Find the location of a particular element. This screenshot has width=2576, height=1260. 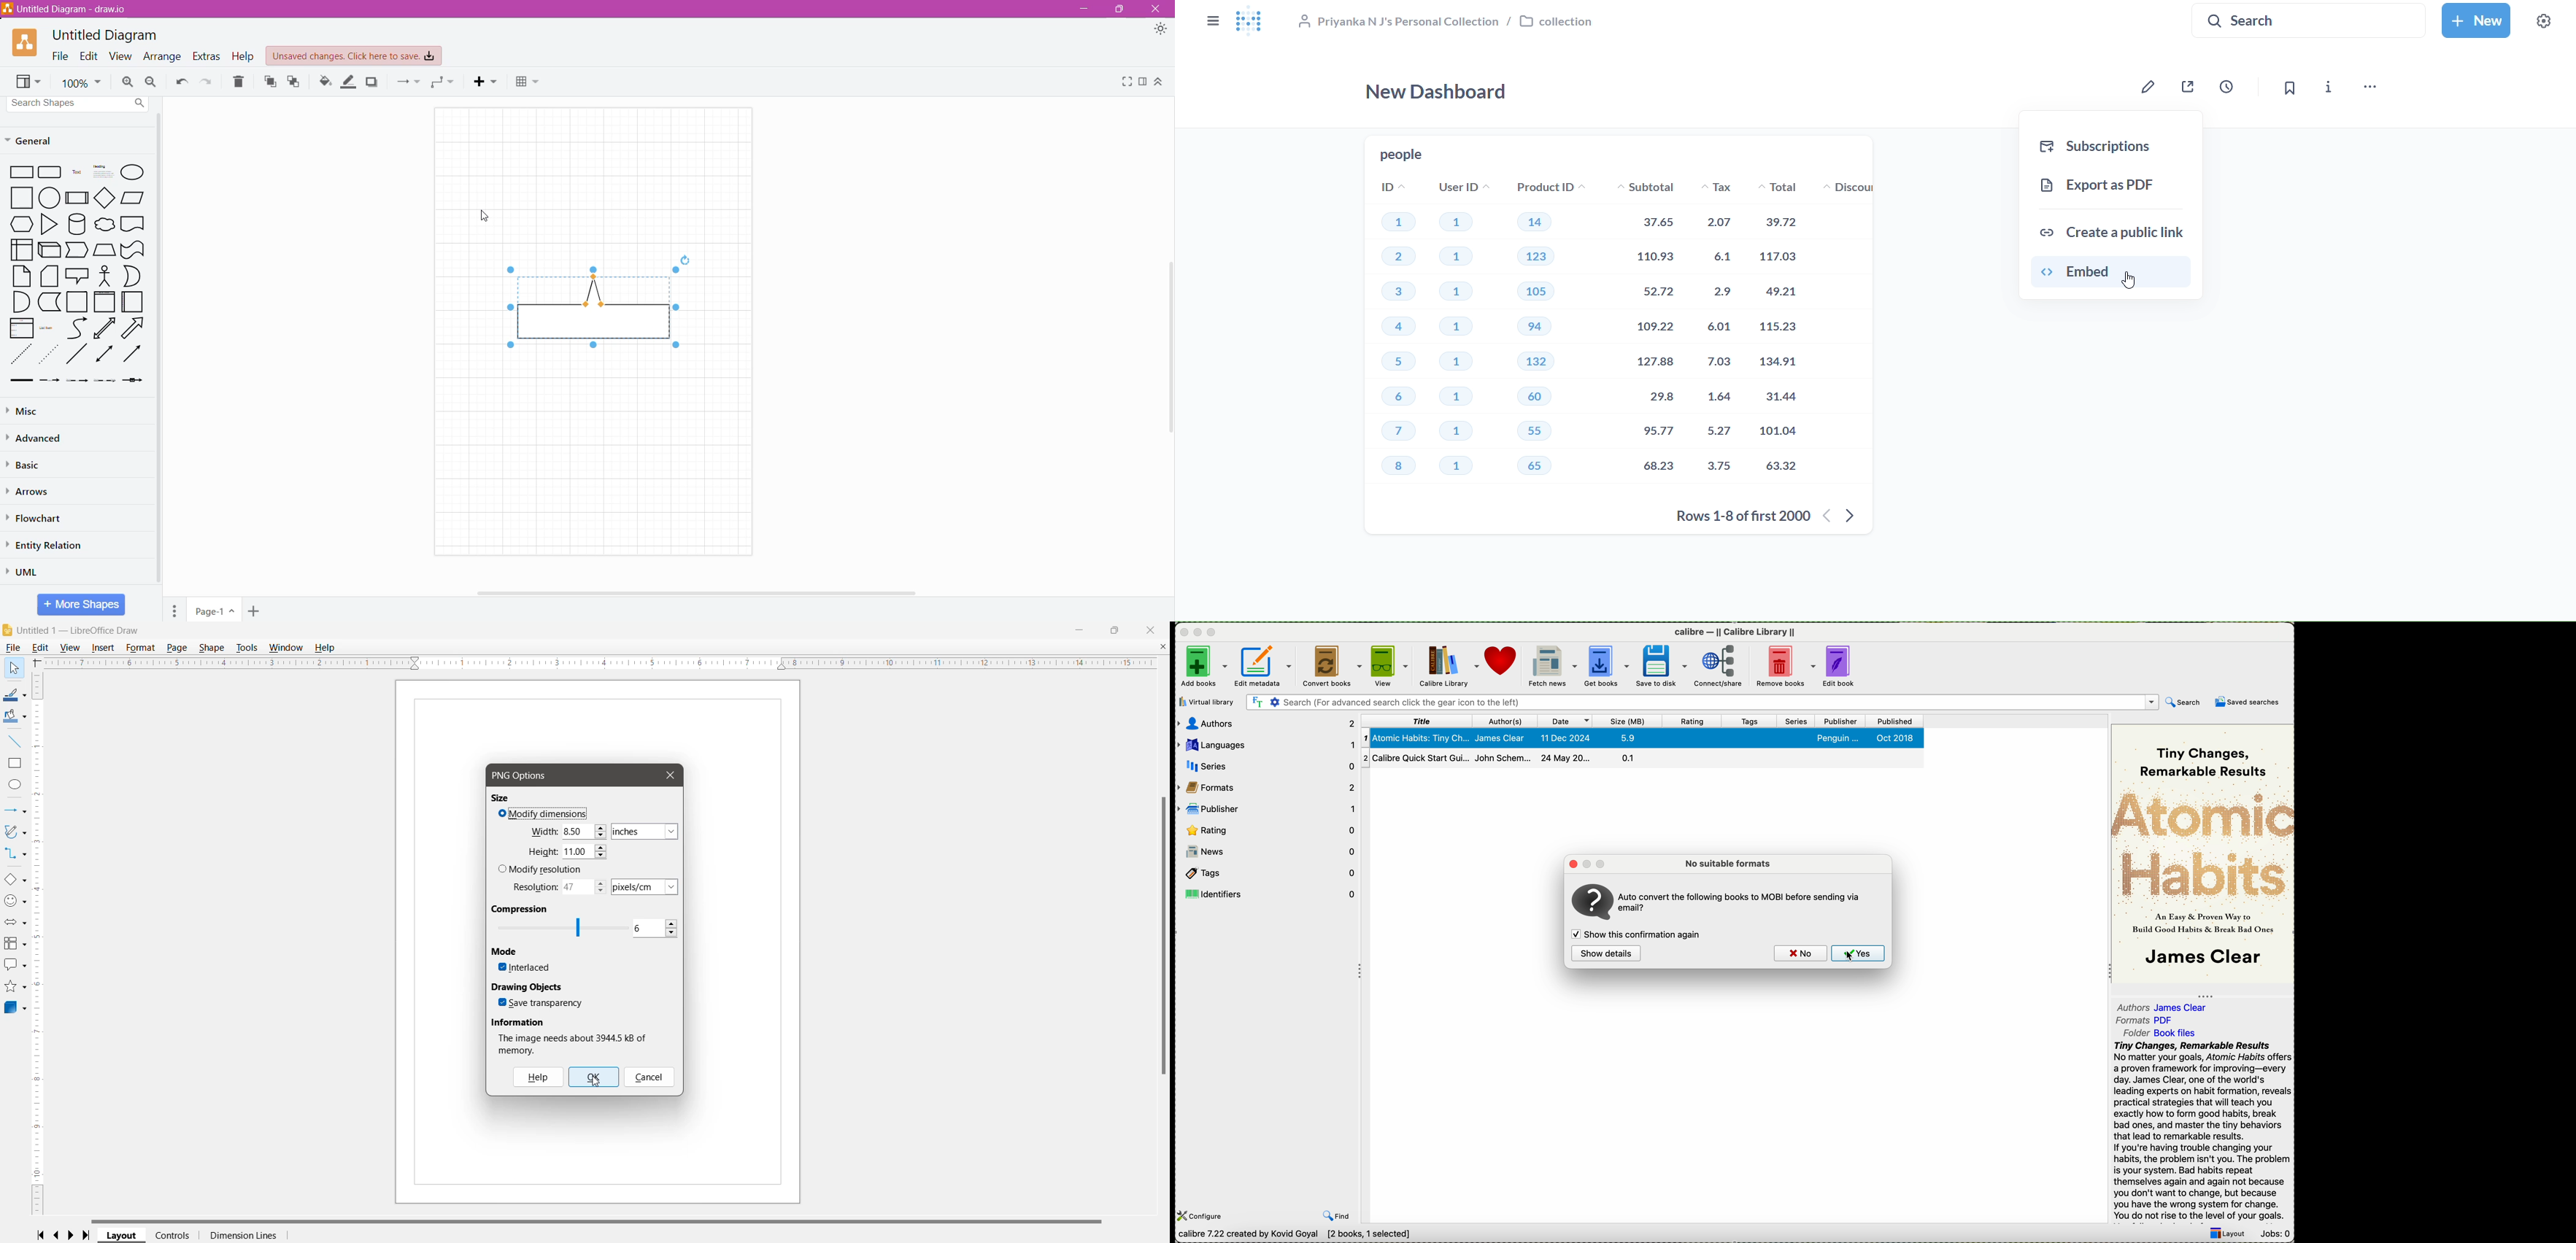

Insert is located at coordinates (487, 82).